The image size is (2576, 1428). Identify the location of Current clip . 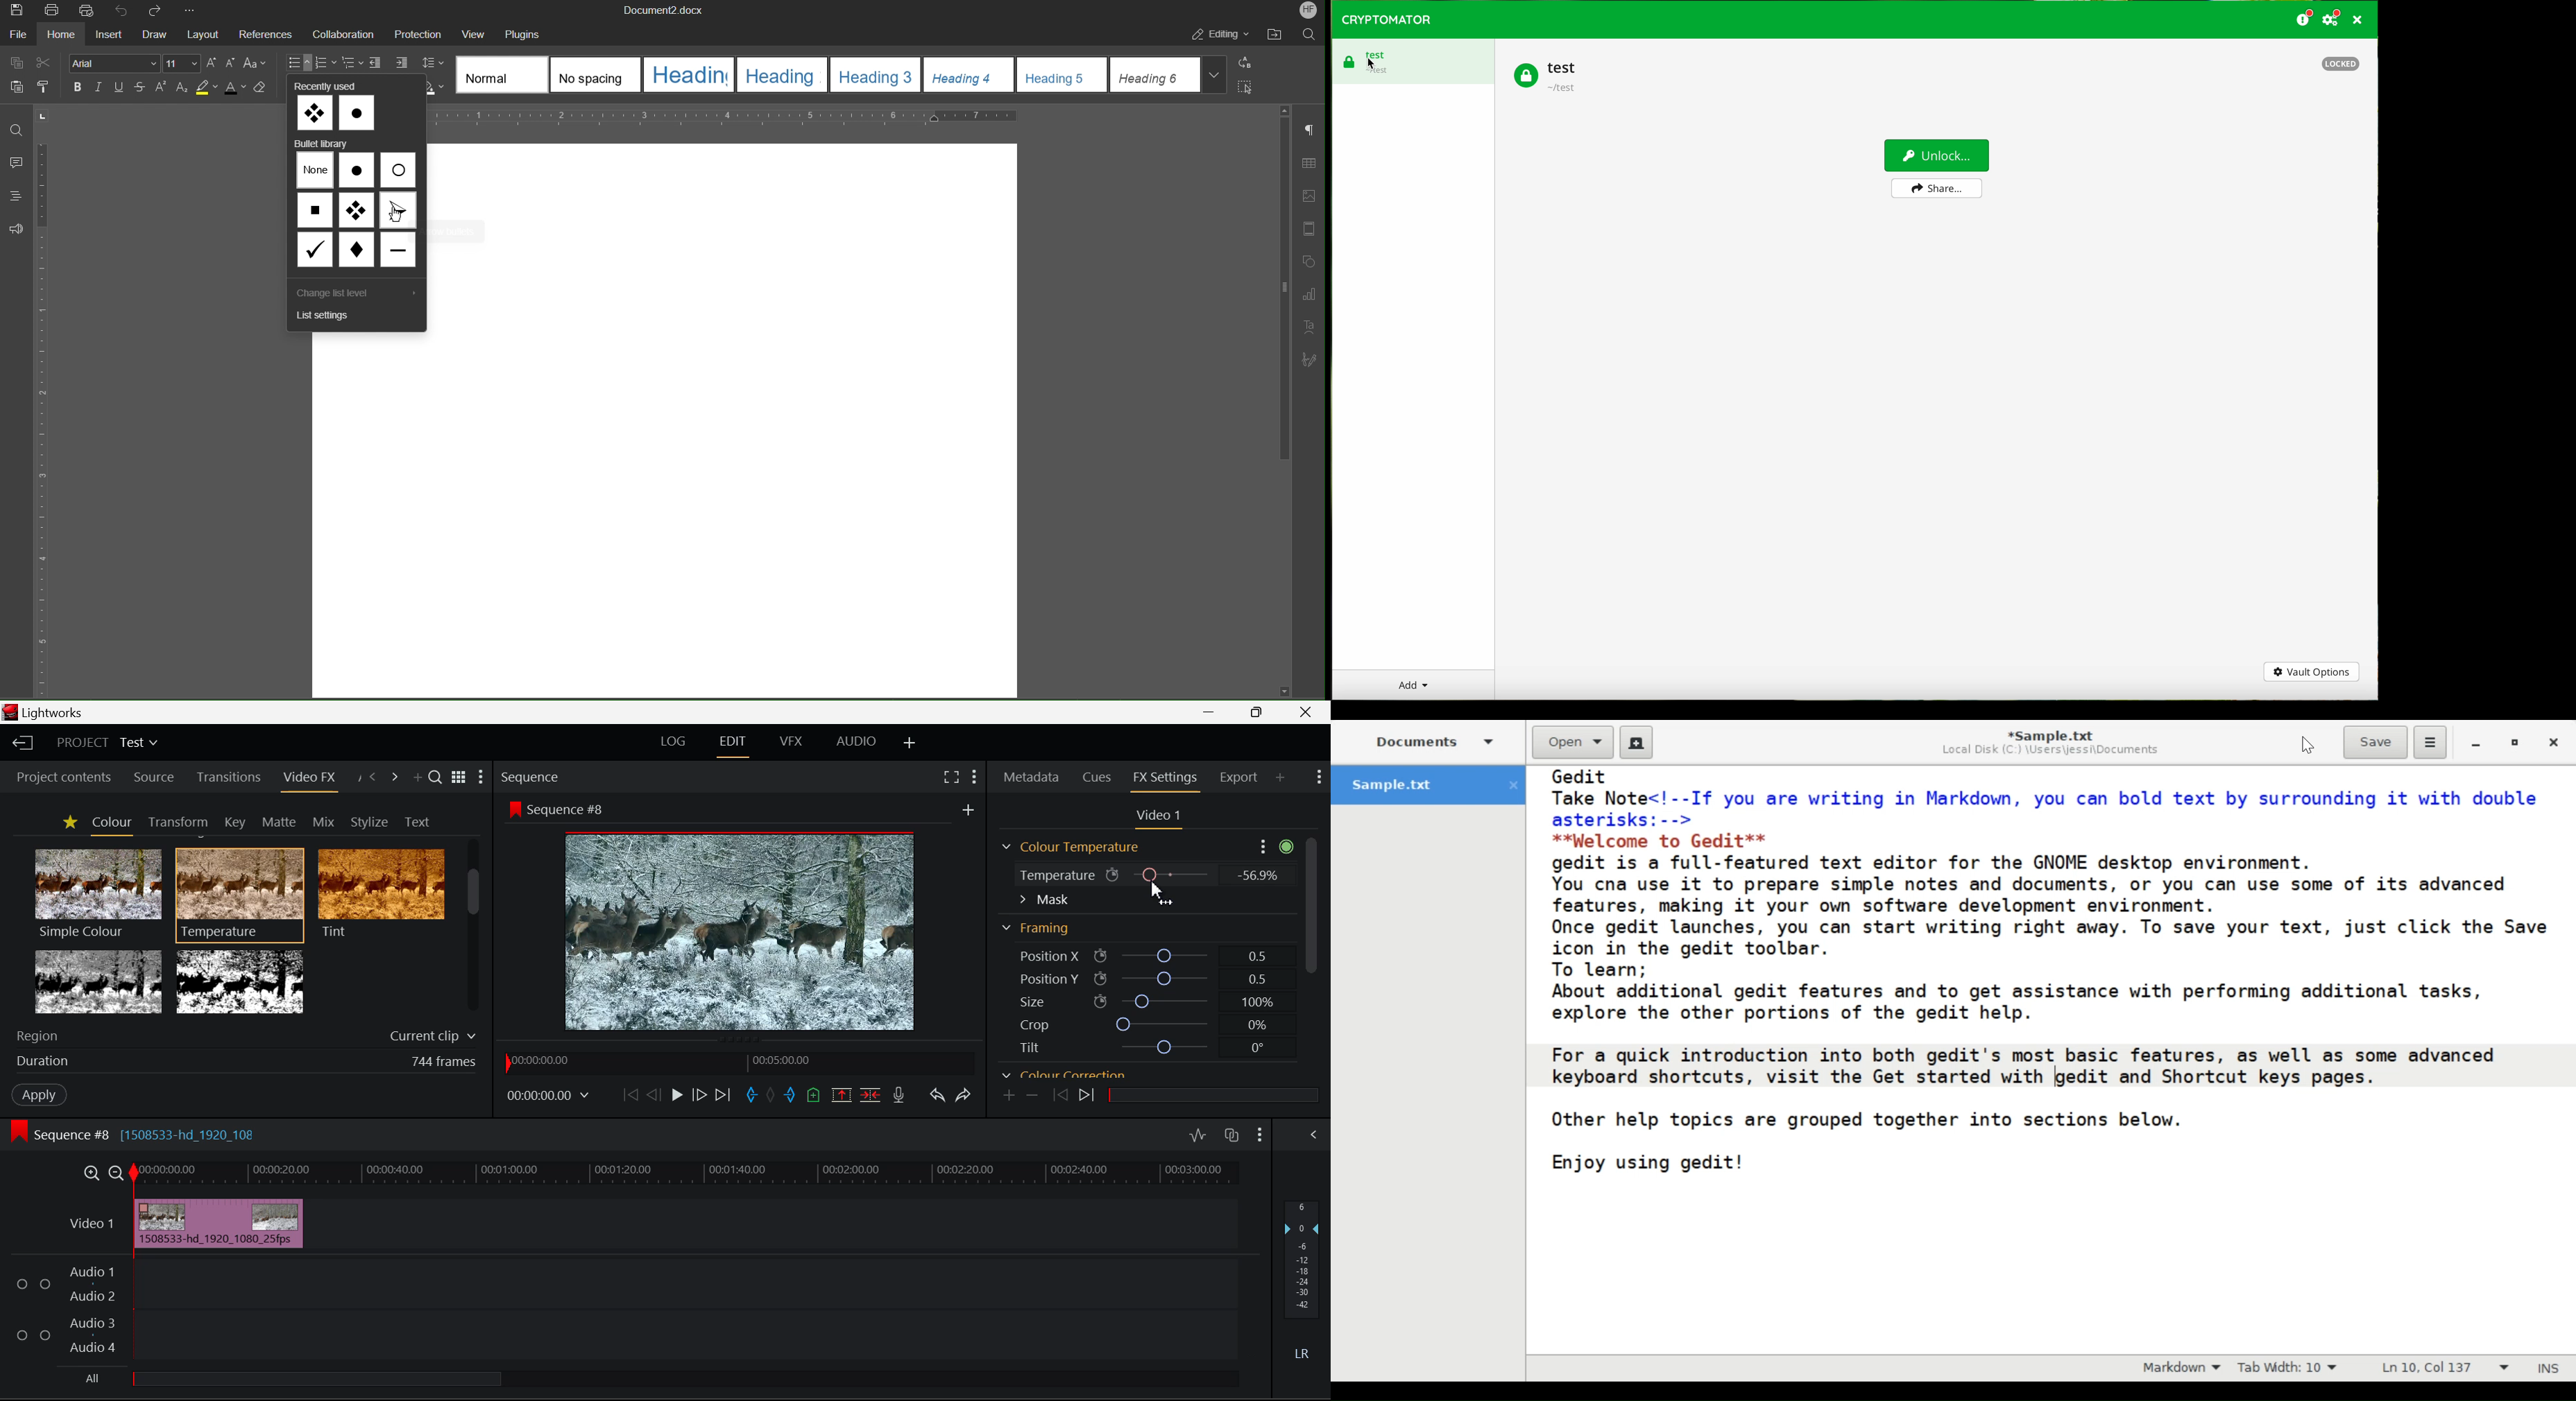
(430, 1037).